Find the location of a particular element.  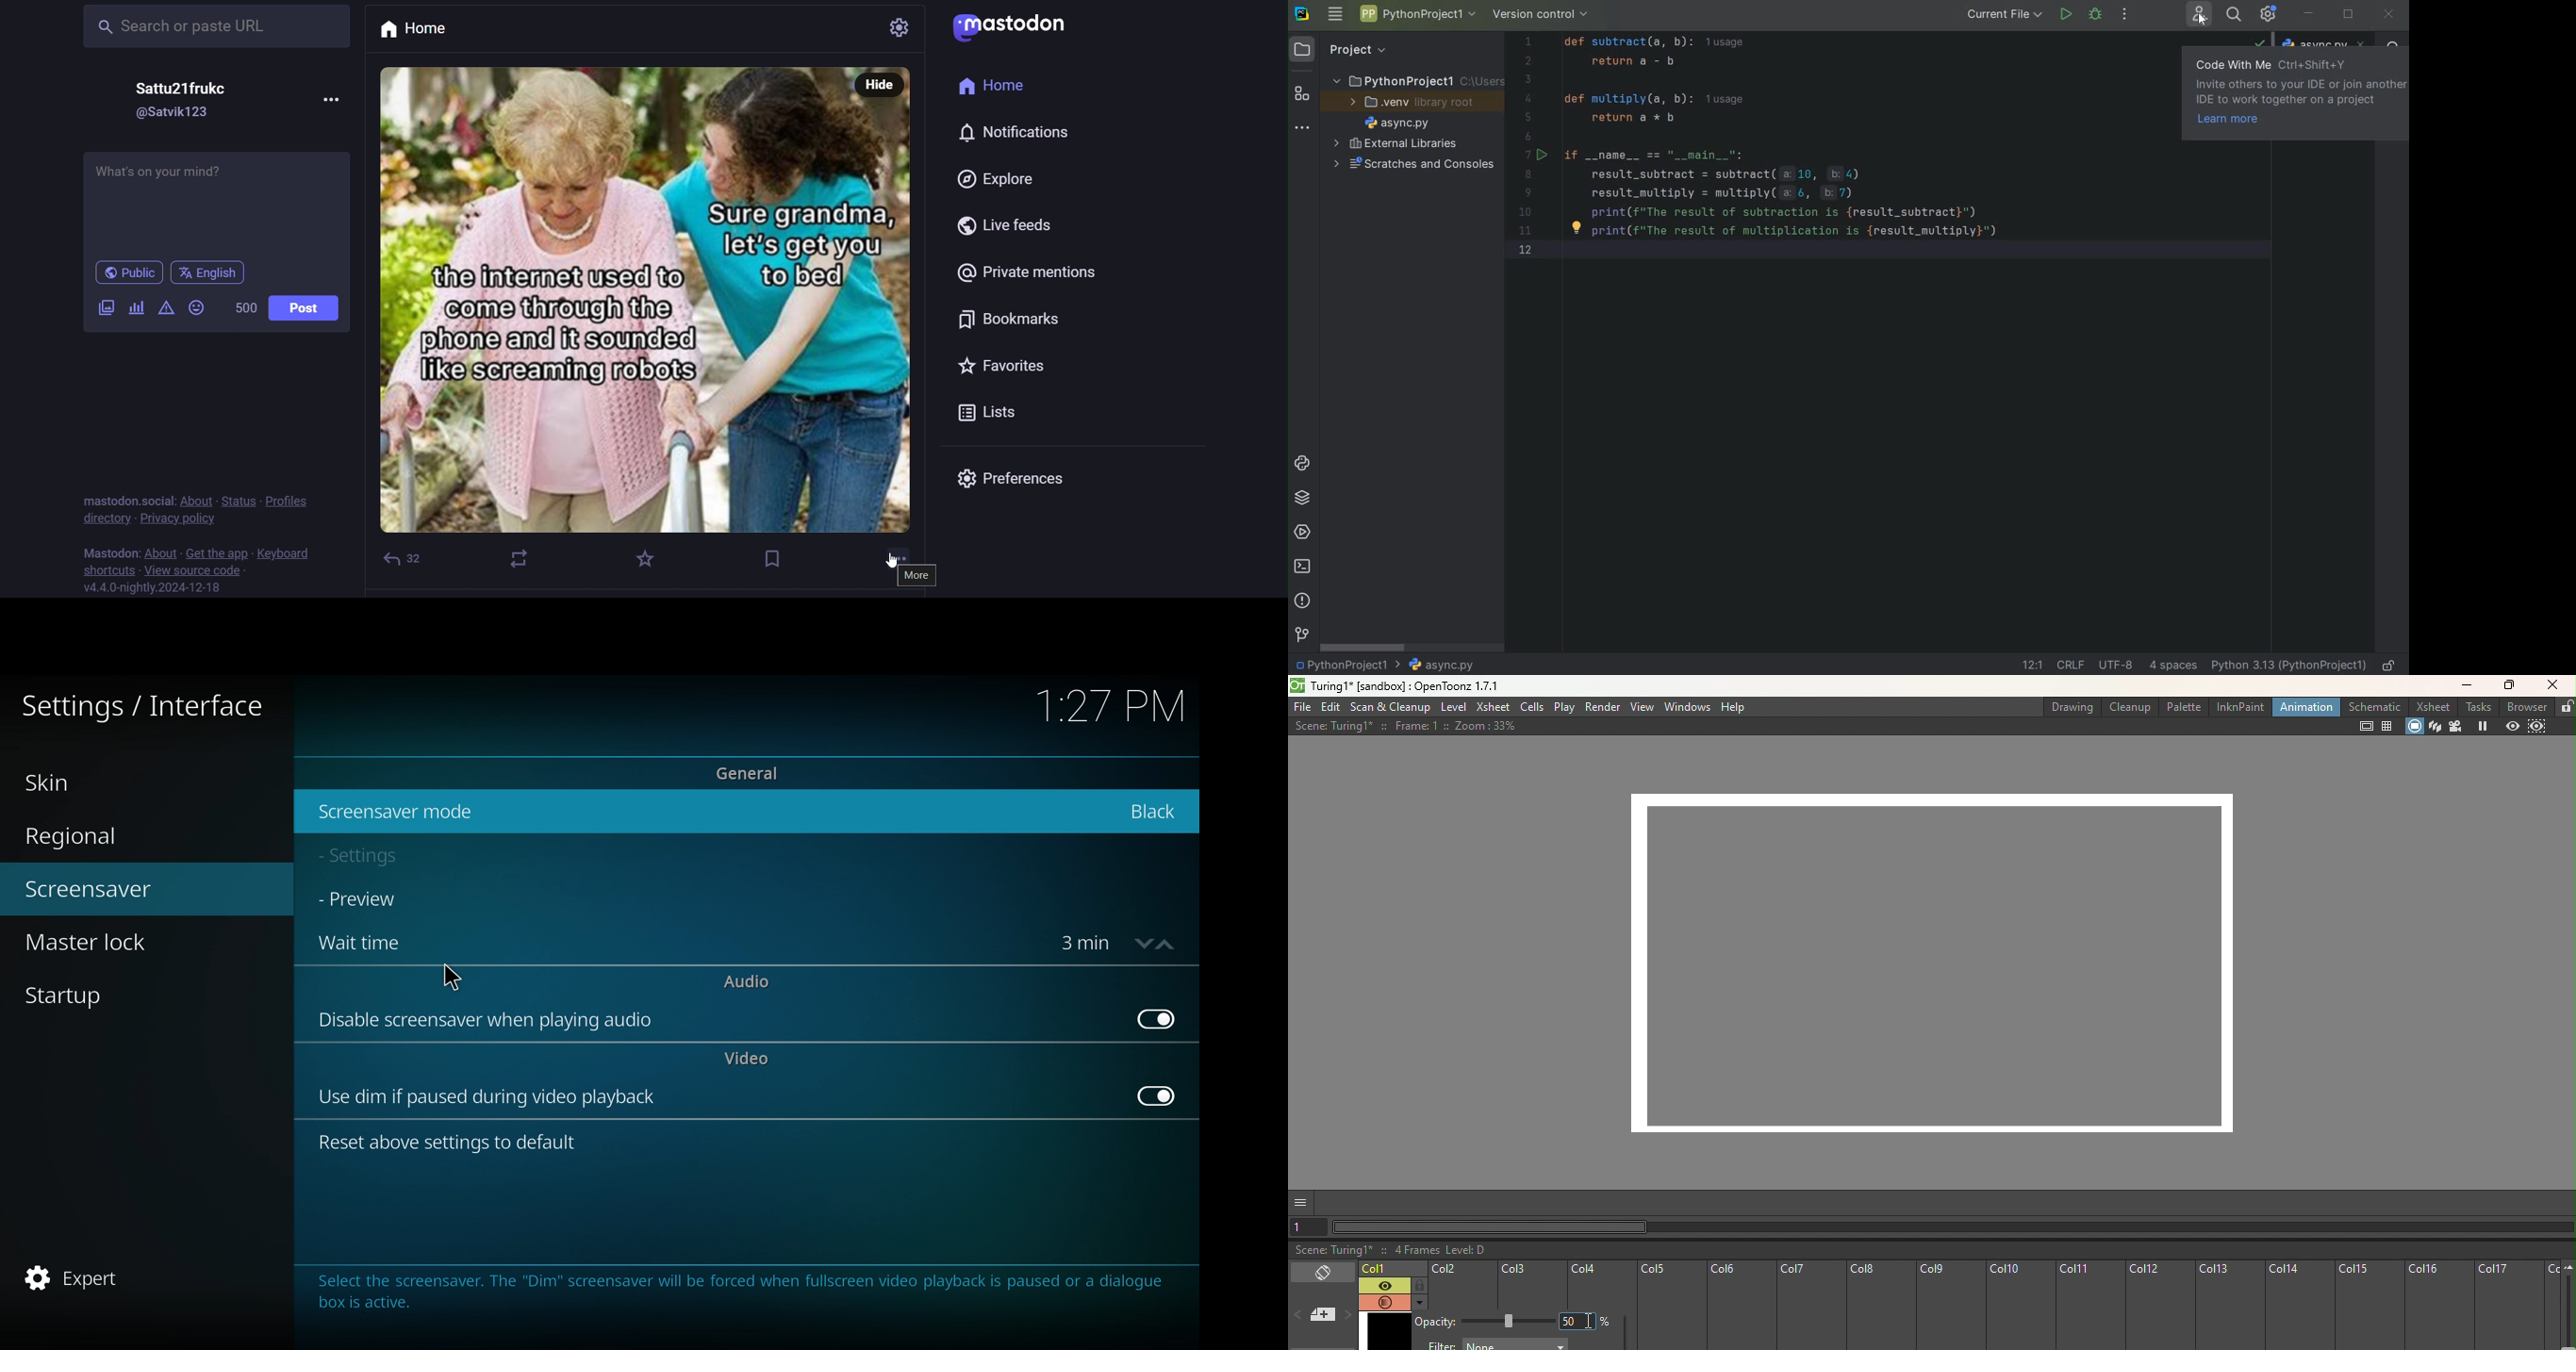

favorite is located at coordinates (641, 562).